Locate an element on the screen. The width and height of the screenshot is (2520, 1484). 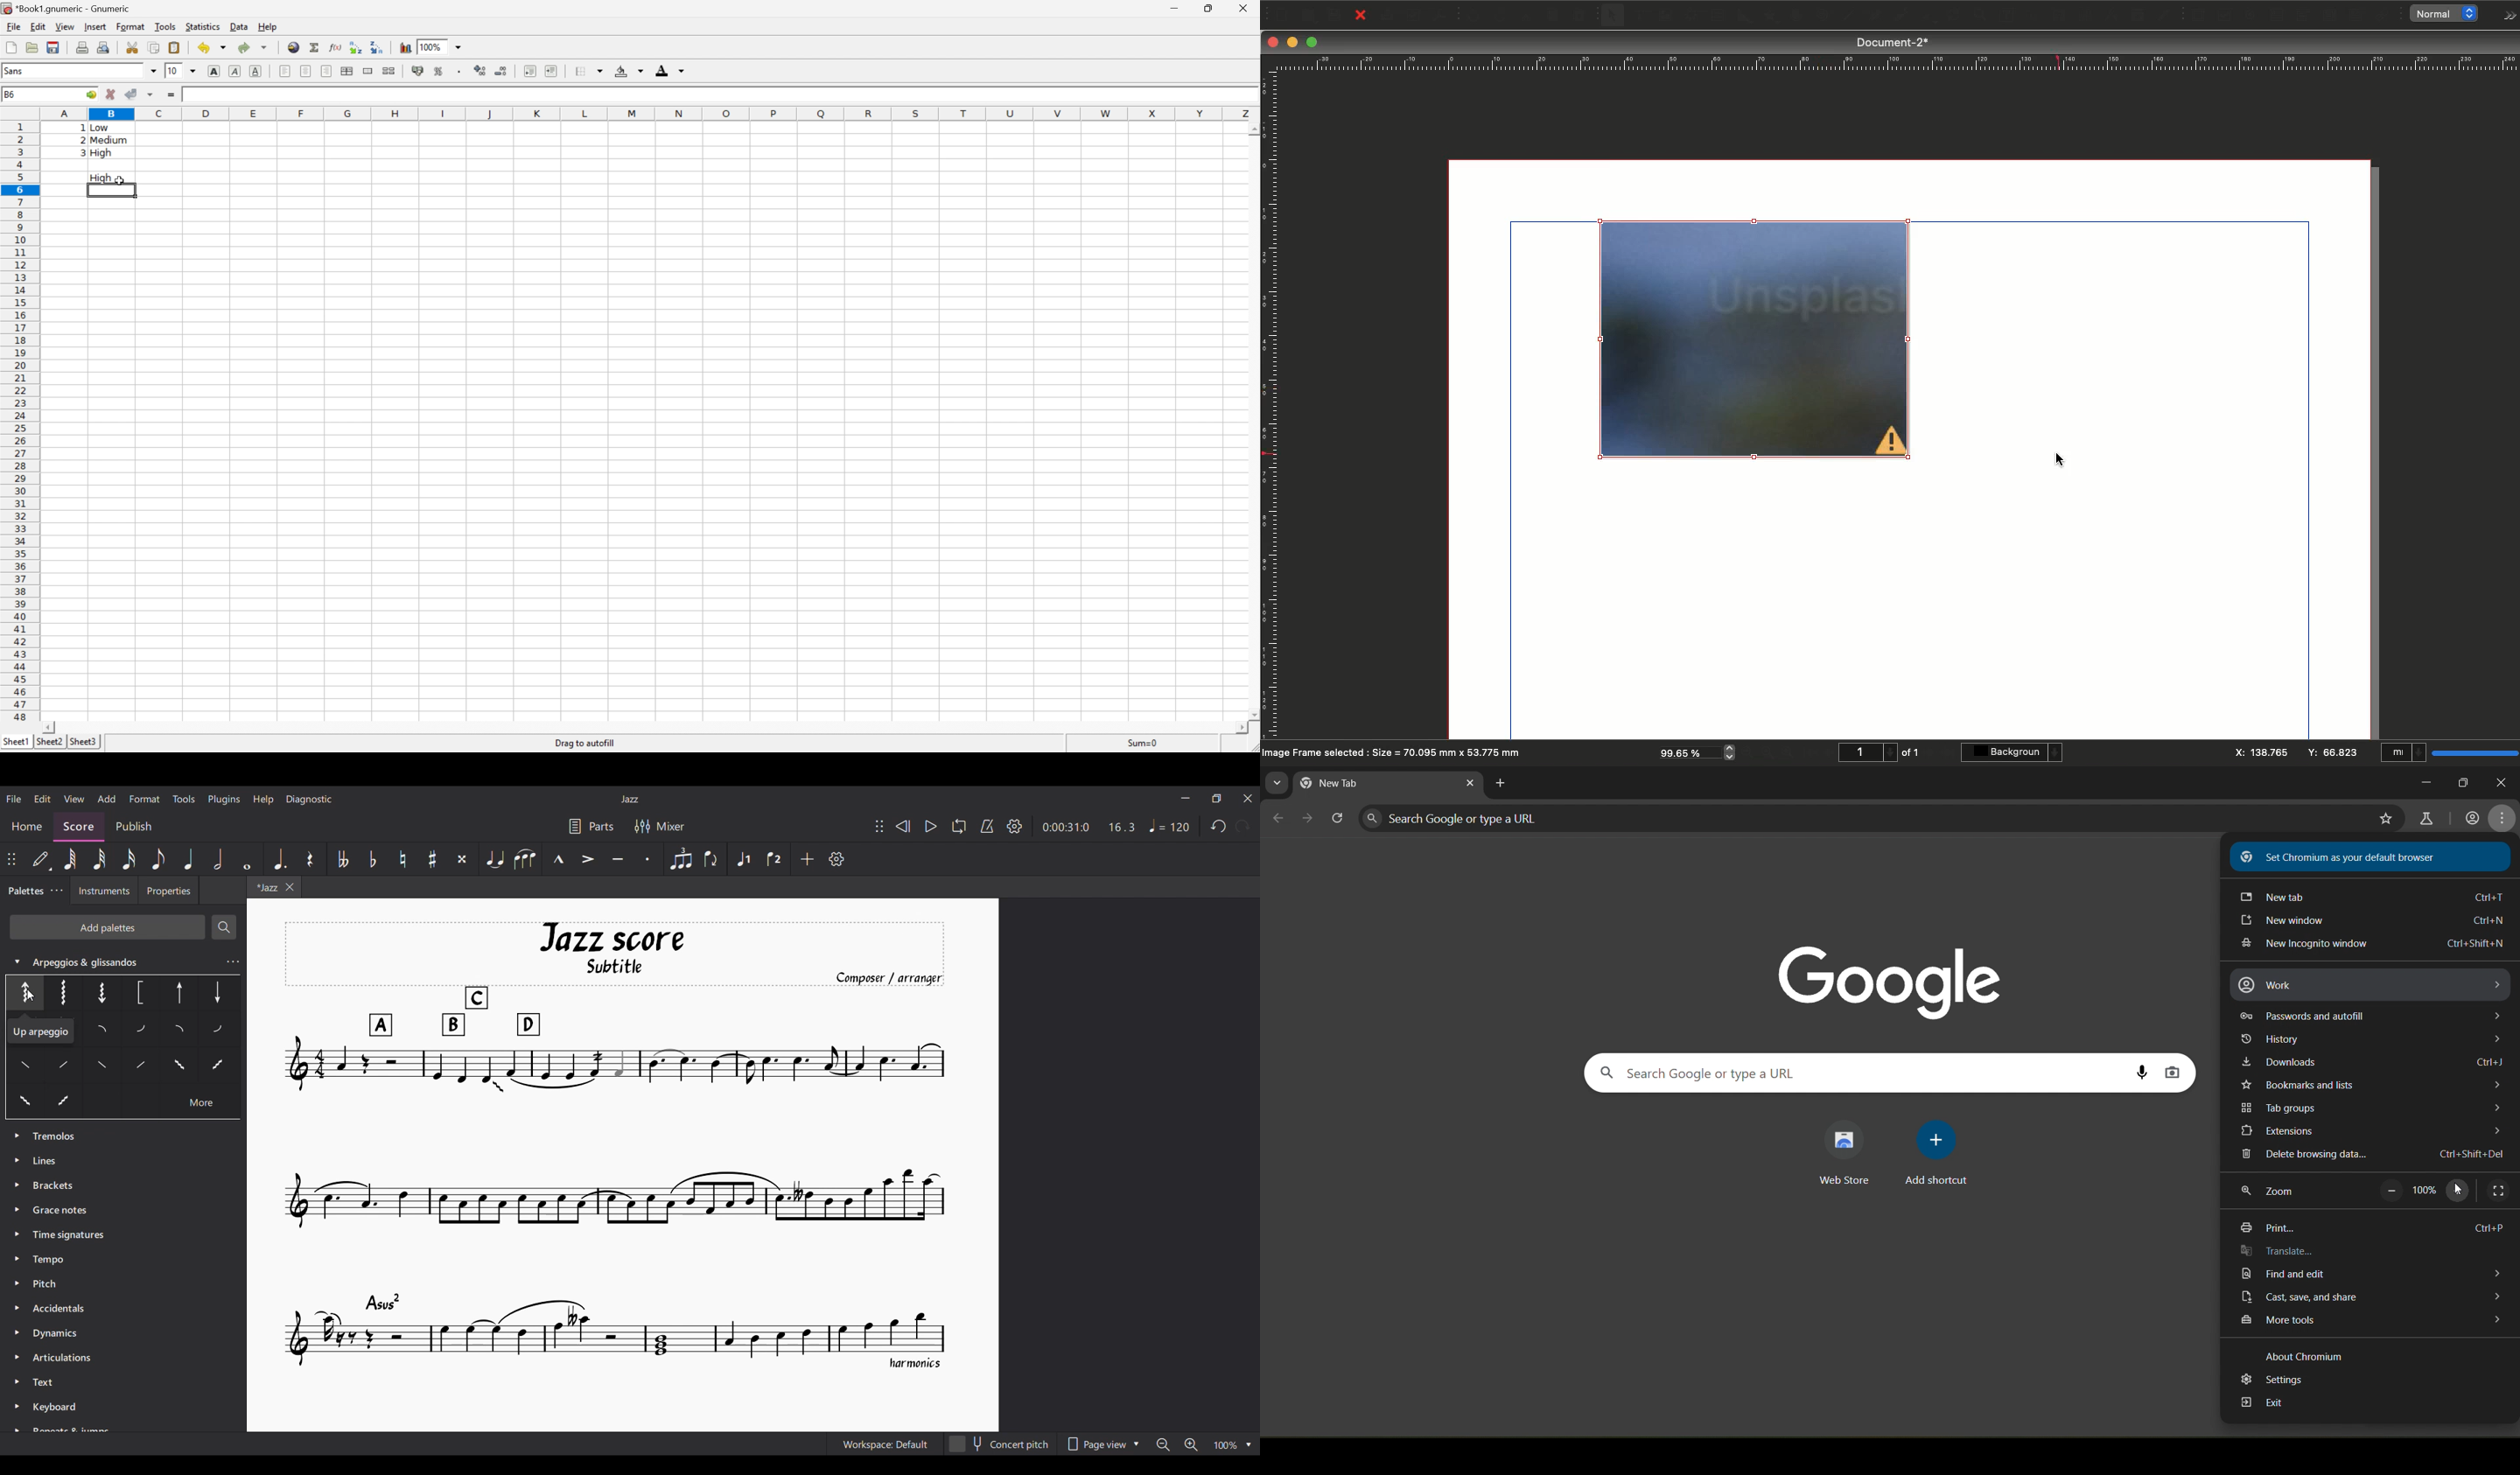
Change position is located at coordinates (879, 826).